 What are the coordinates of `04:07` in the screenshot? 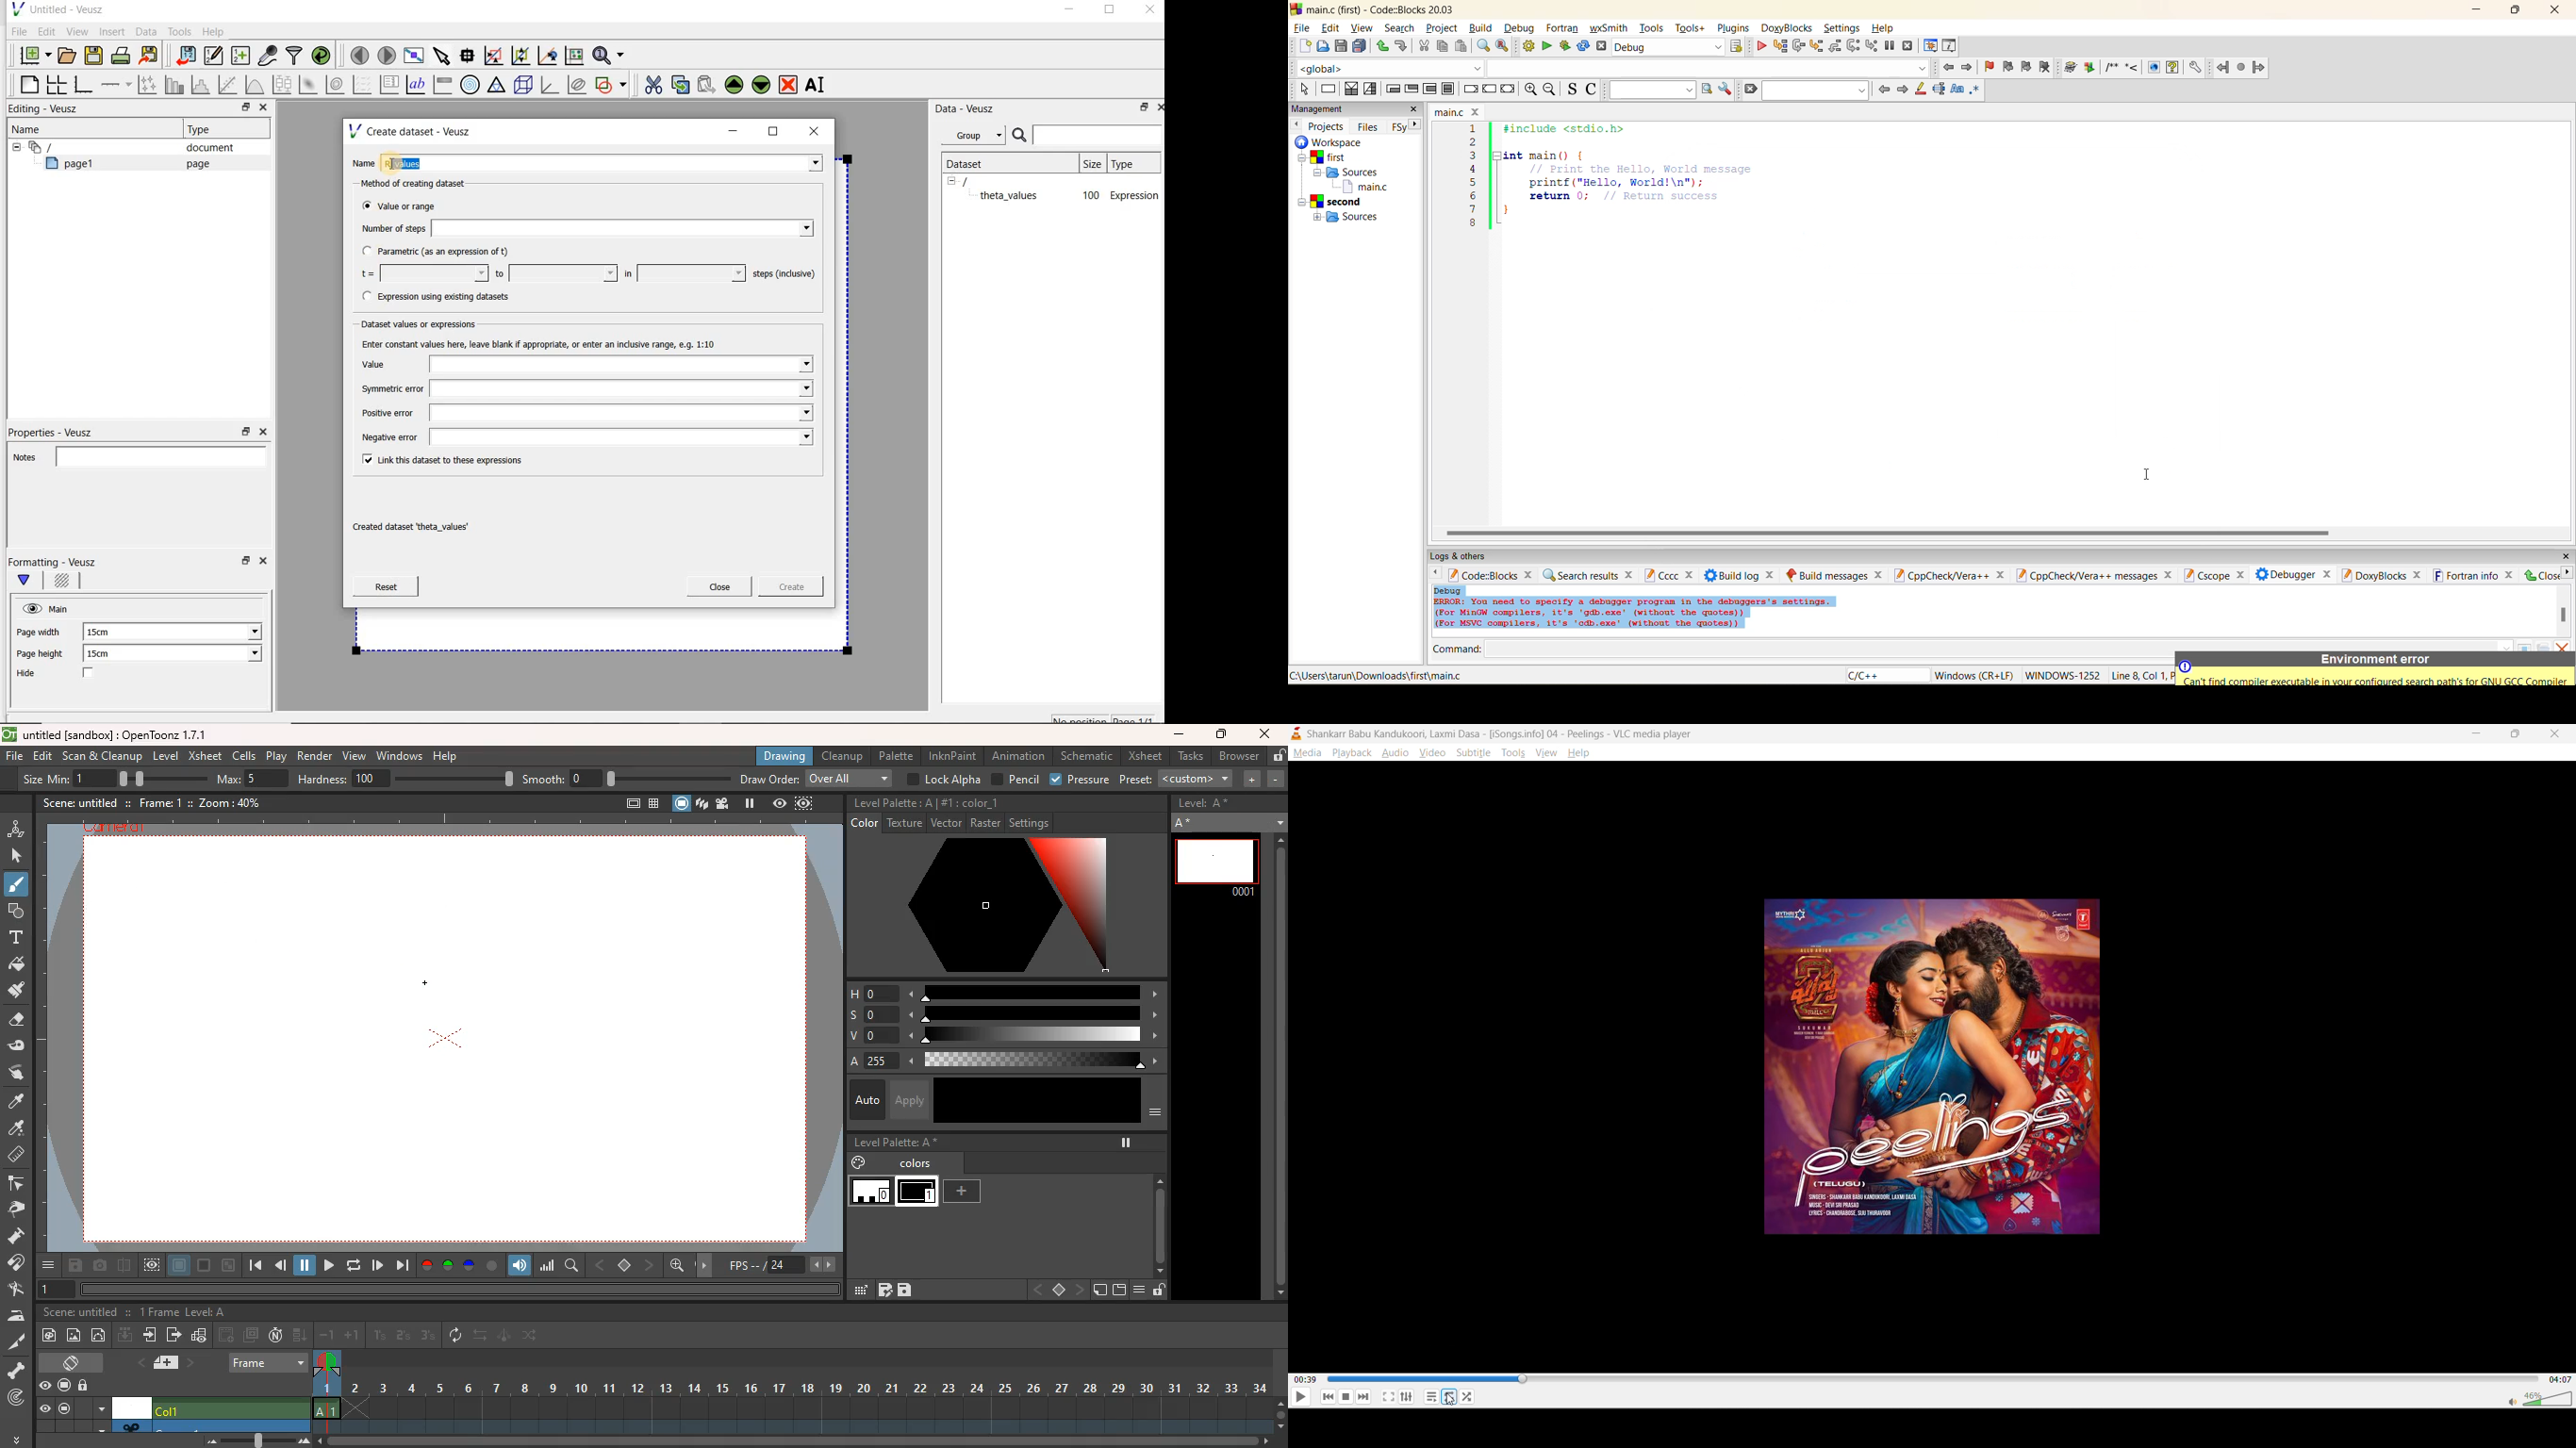 It's located at (2557, 1380).